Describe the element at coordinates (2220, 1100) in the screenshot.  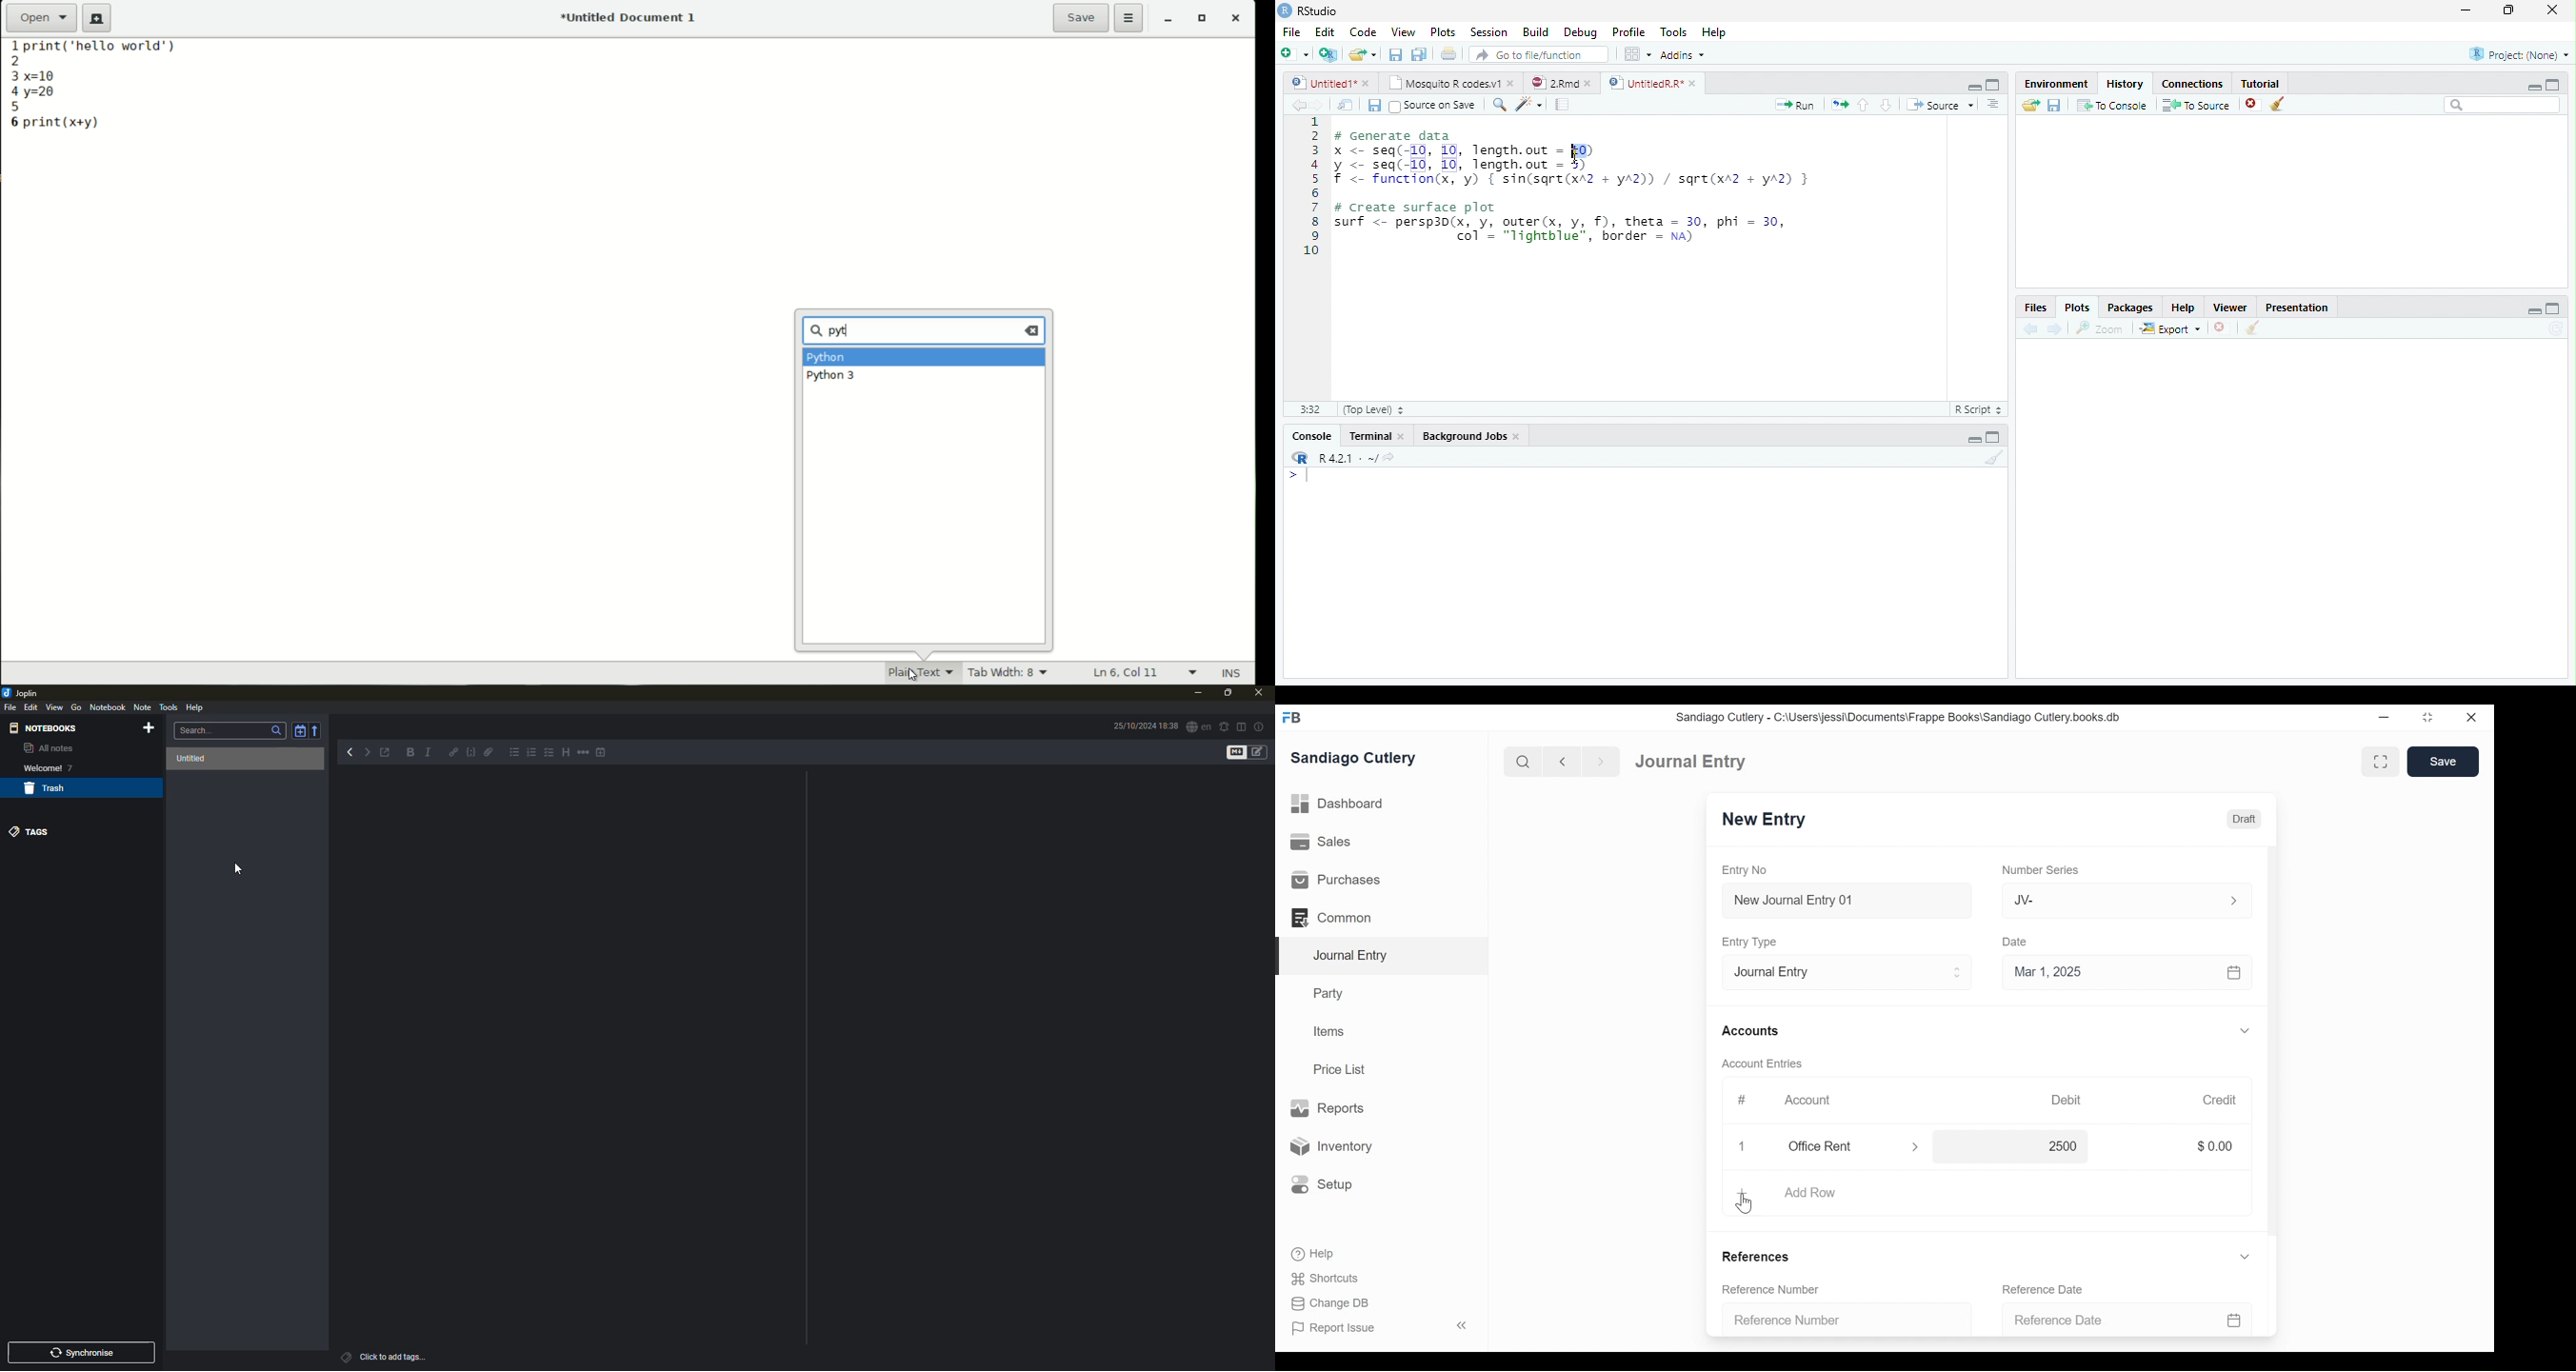
I see `Credit` at that location.